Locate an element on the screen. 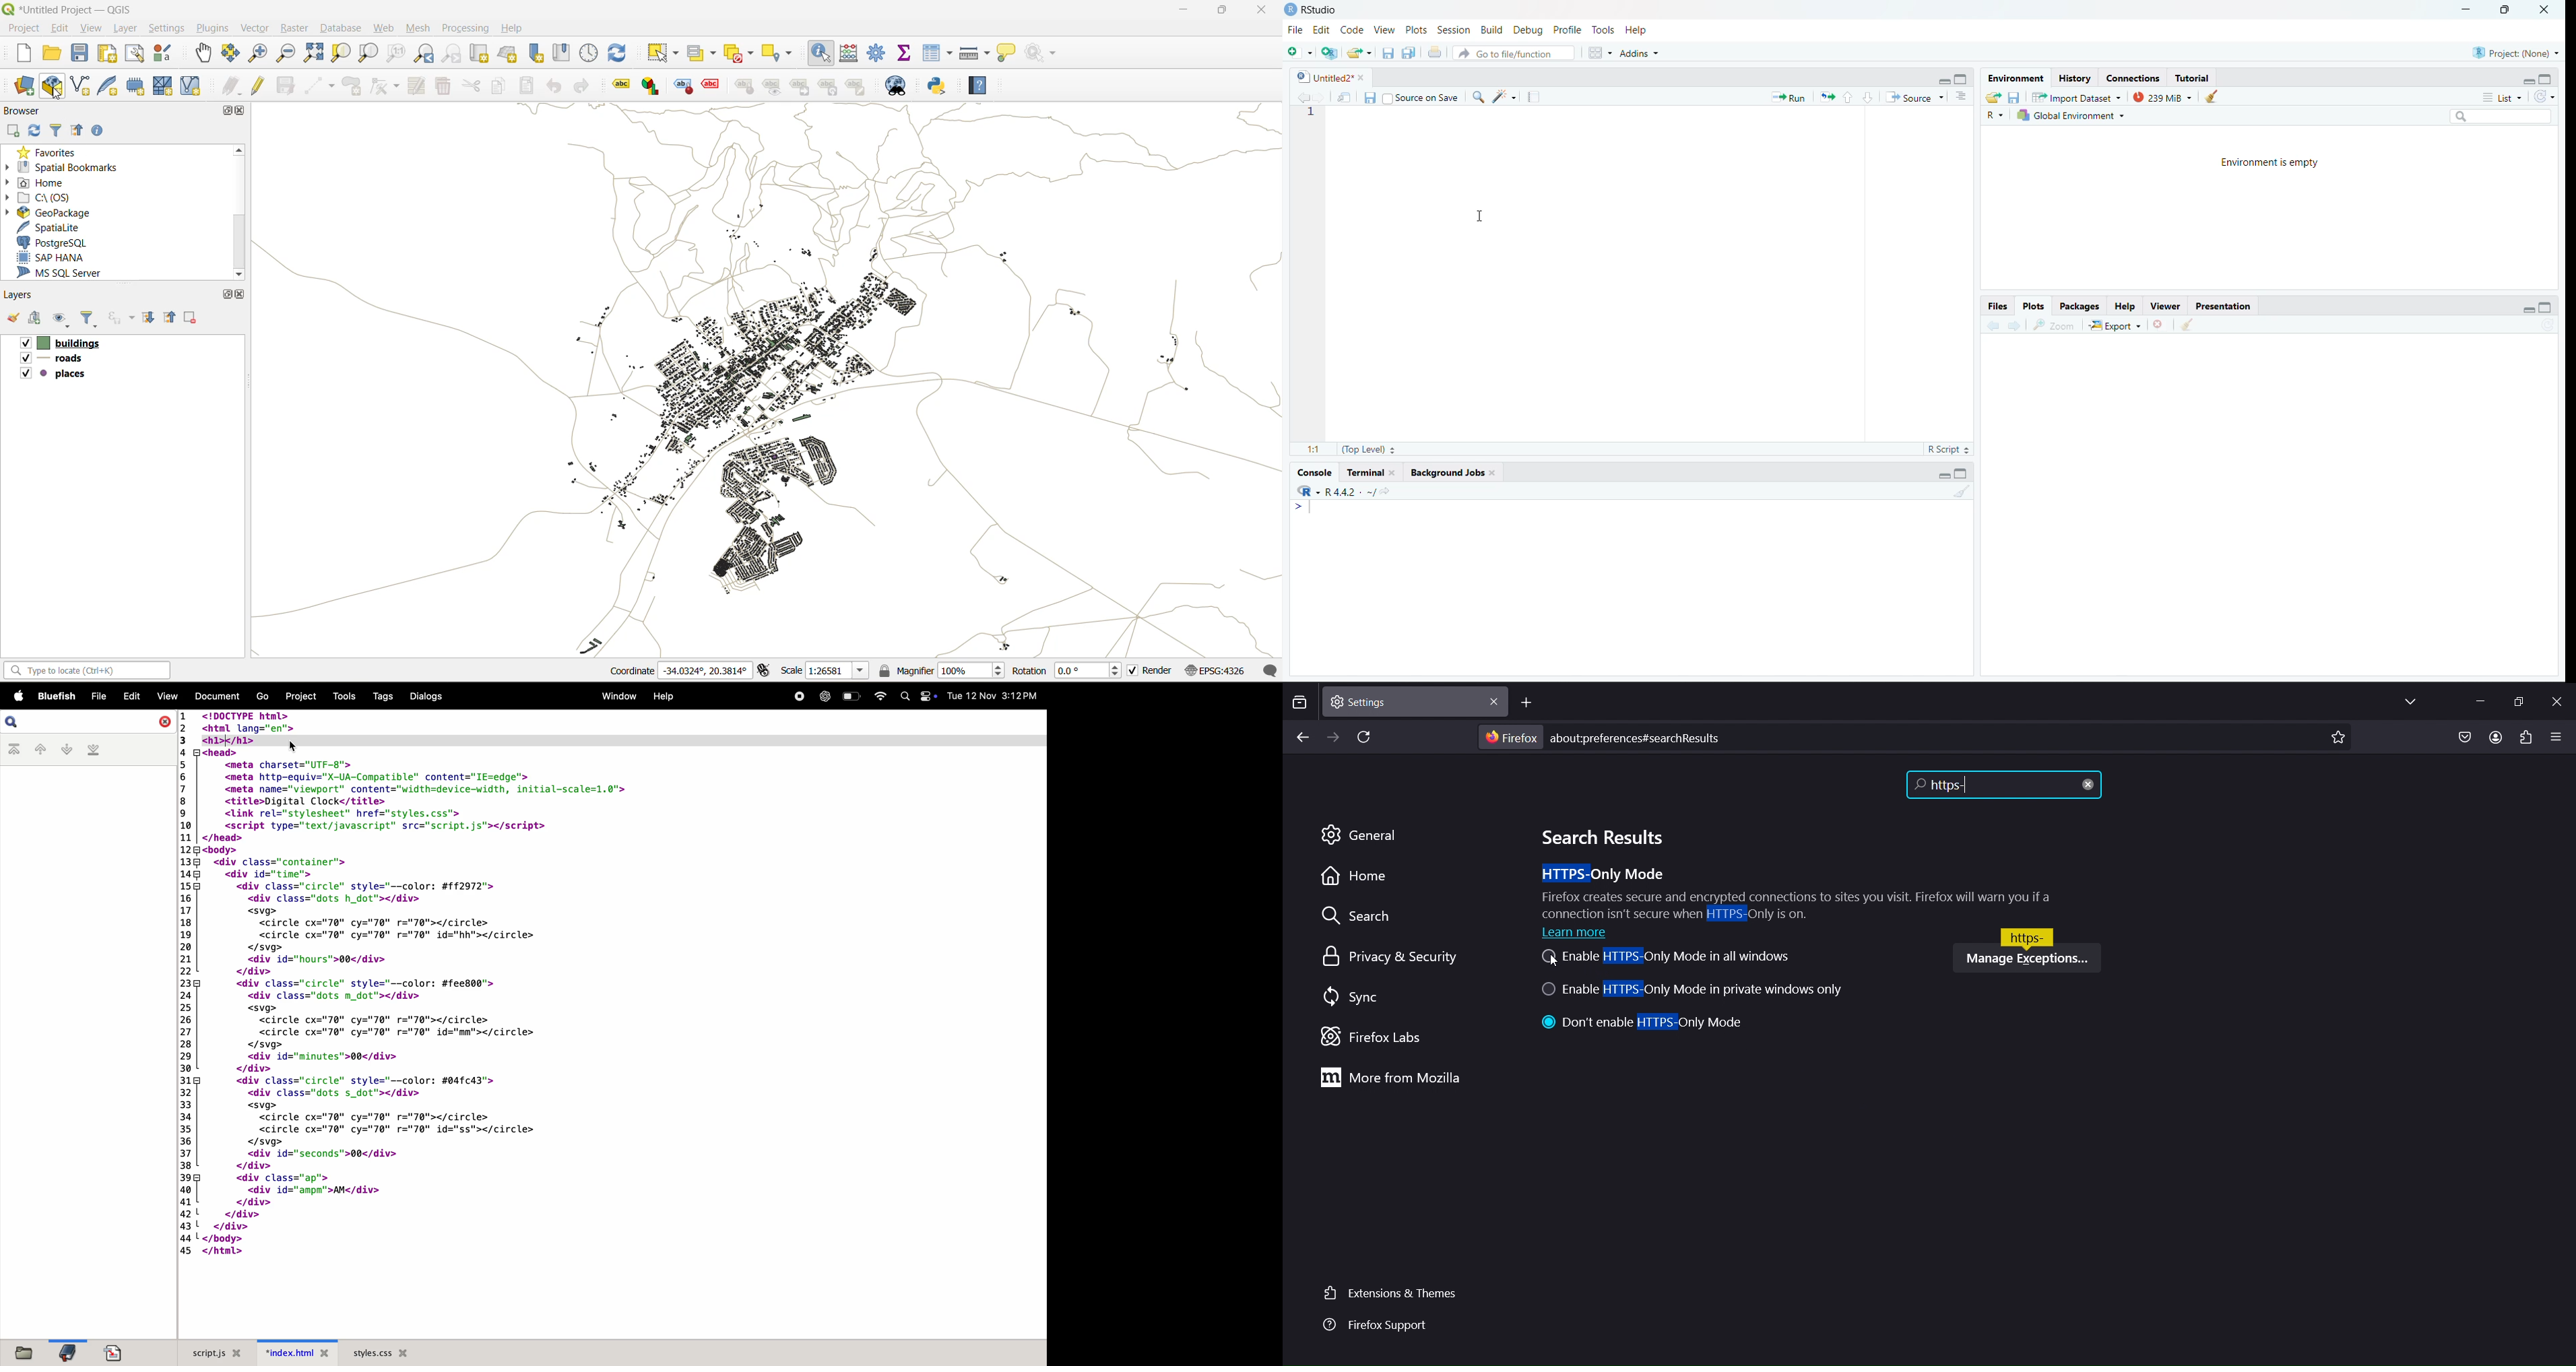  filter is located at coordinates (56, 132).